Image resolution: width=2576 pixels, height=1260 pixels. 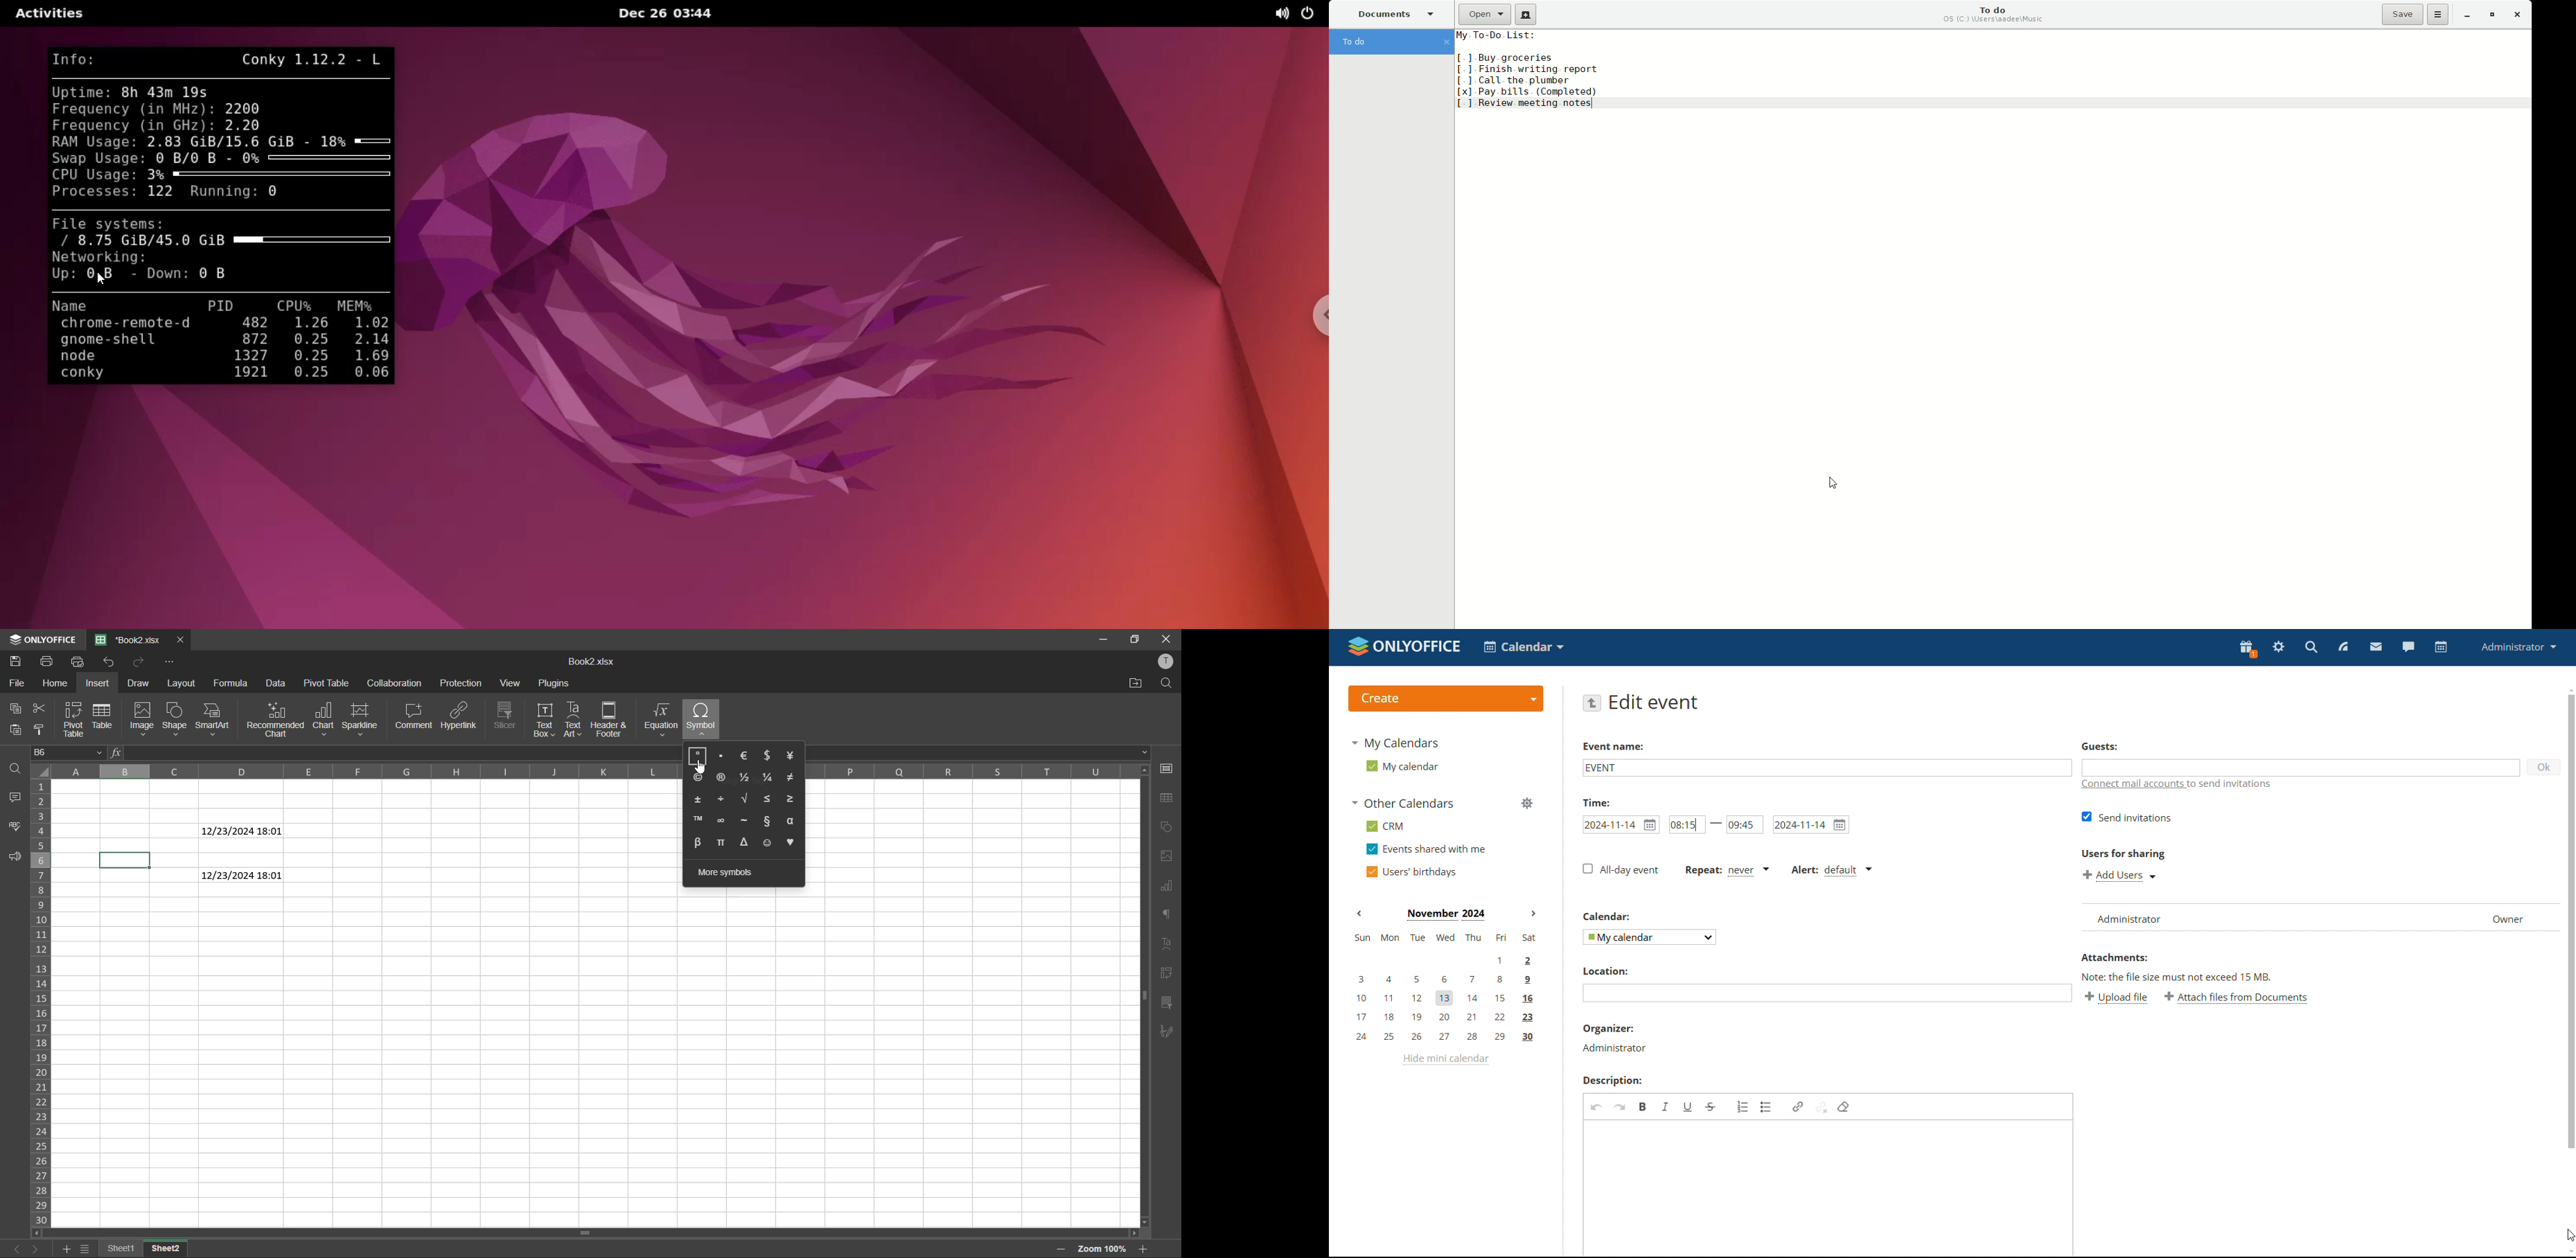 What do you see at coordinates (242, 875) in the screenshot?
I see `12/23/24 18:01` at bounding box center [242, 875].